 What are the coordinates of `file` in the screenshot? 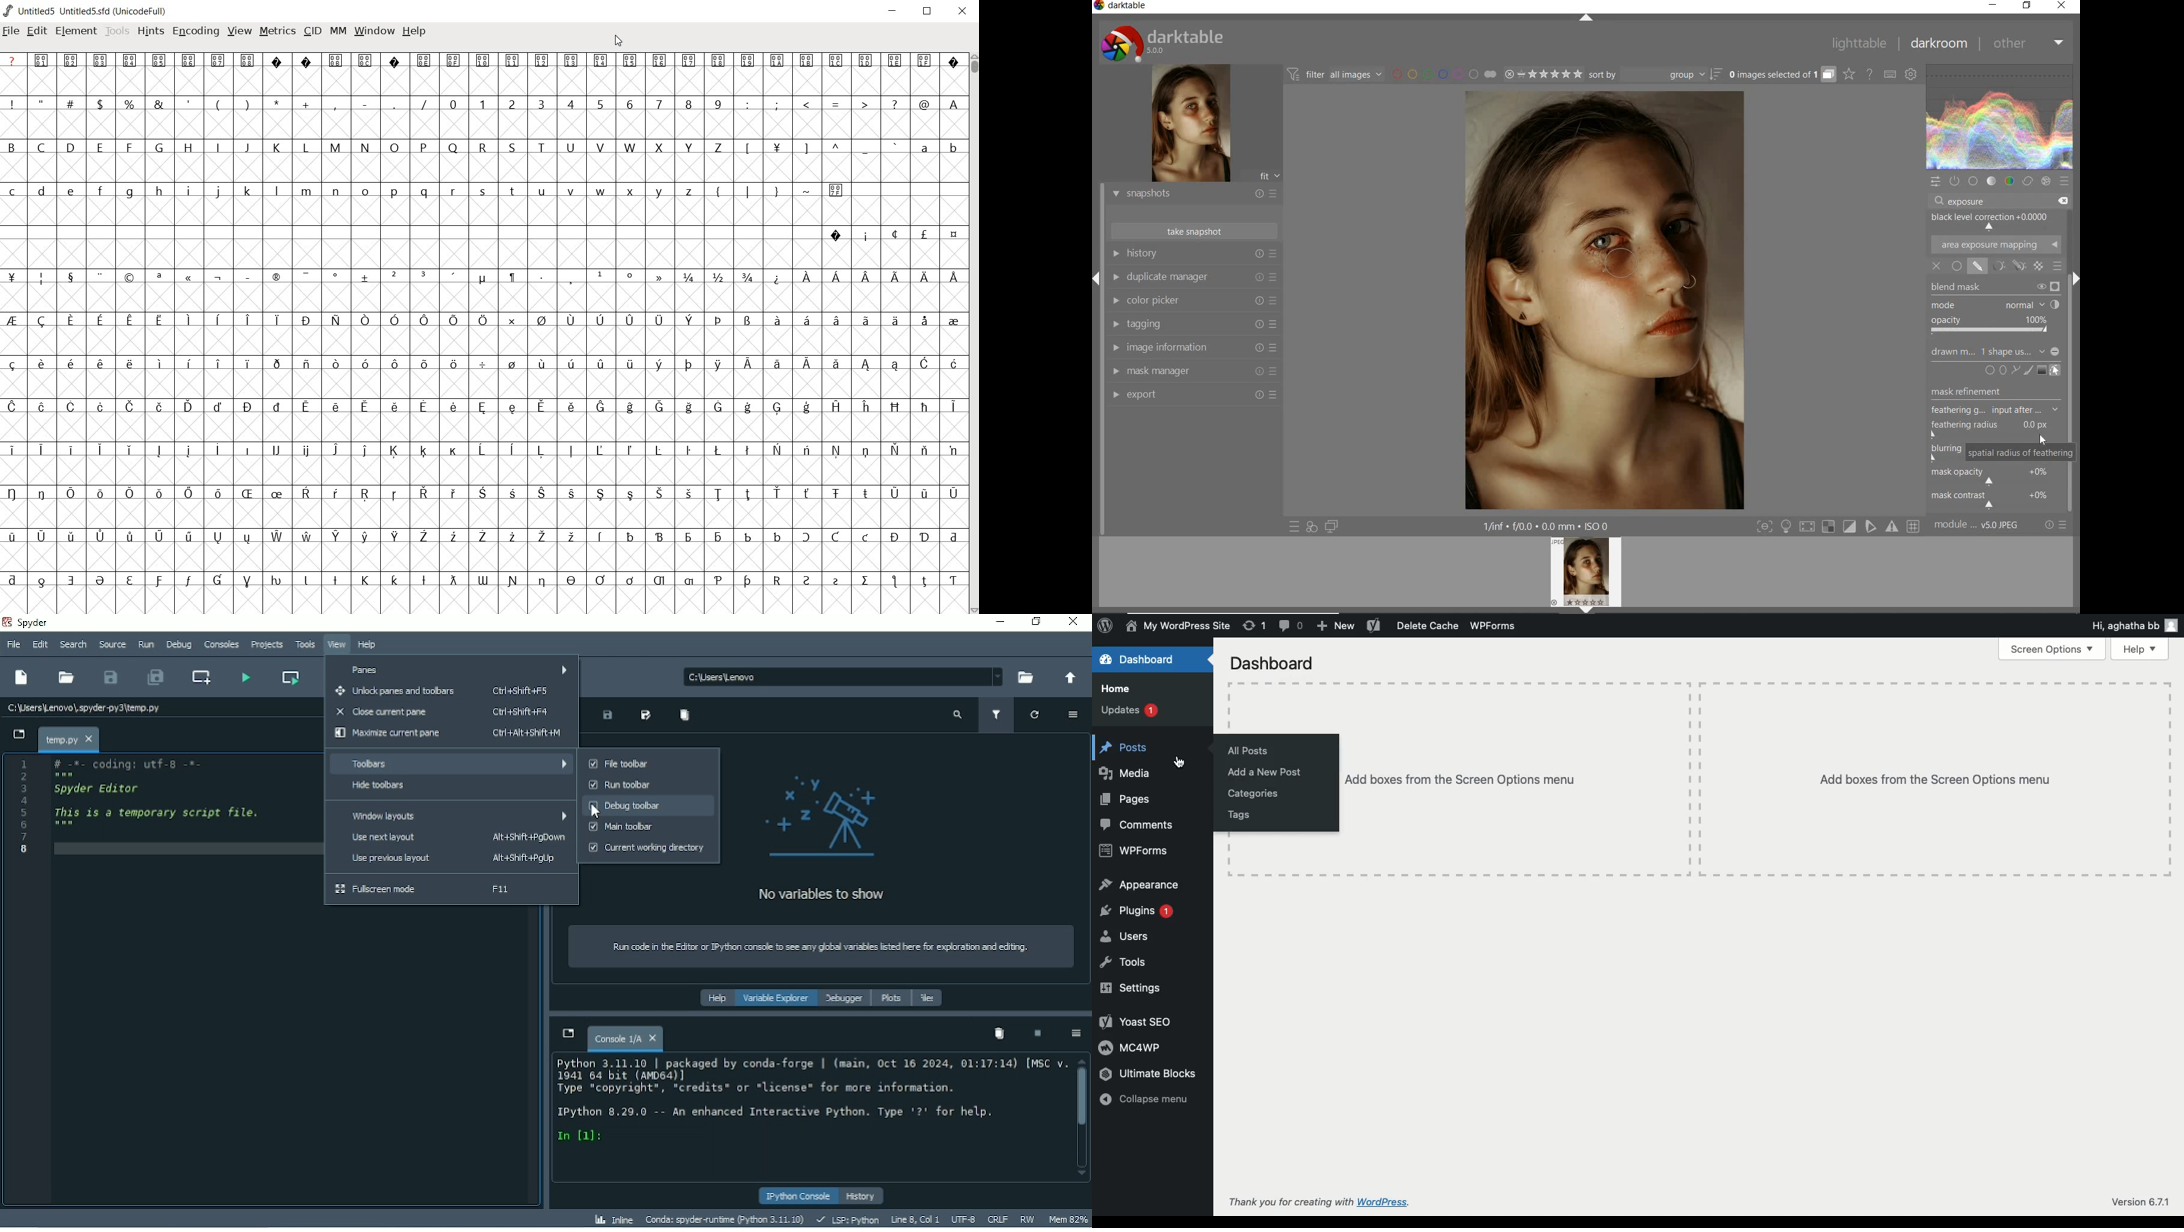 It's located at (10, 32).